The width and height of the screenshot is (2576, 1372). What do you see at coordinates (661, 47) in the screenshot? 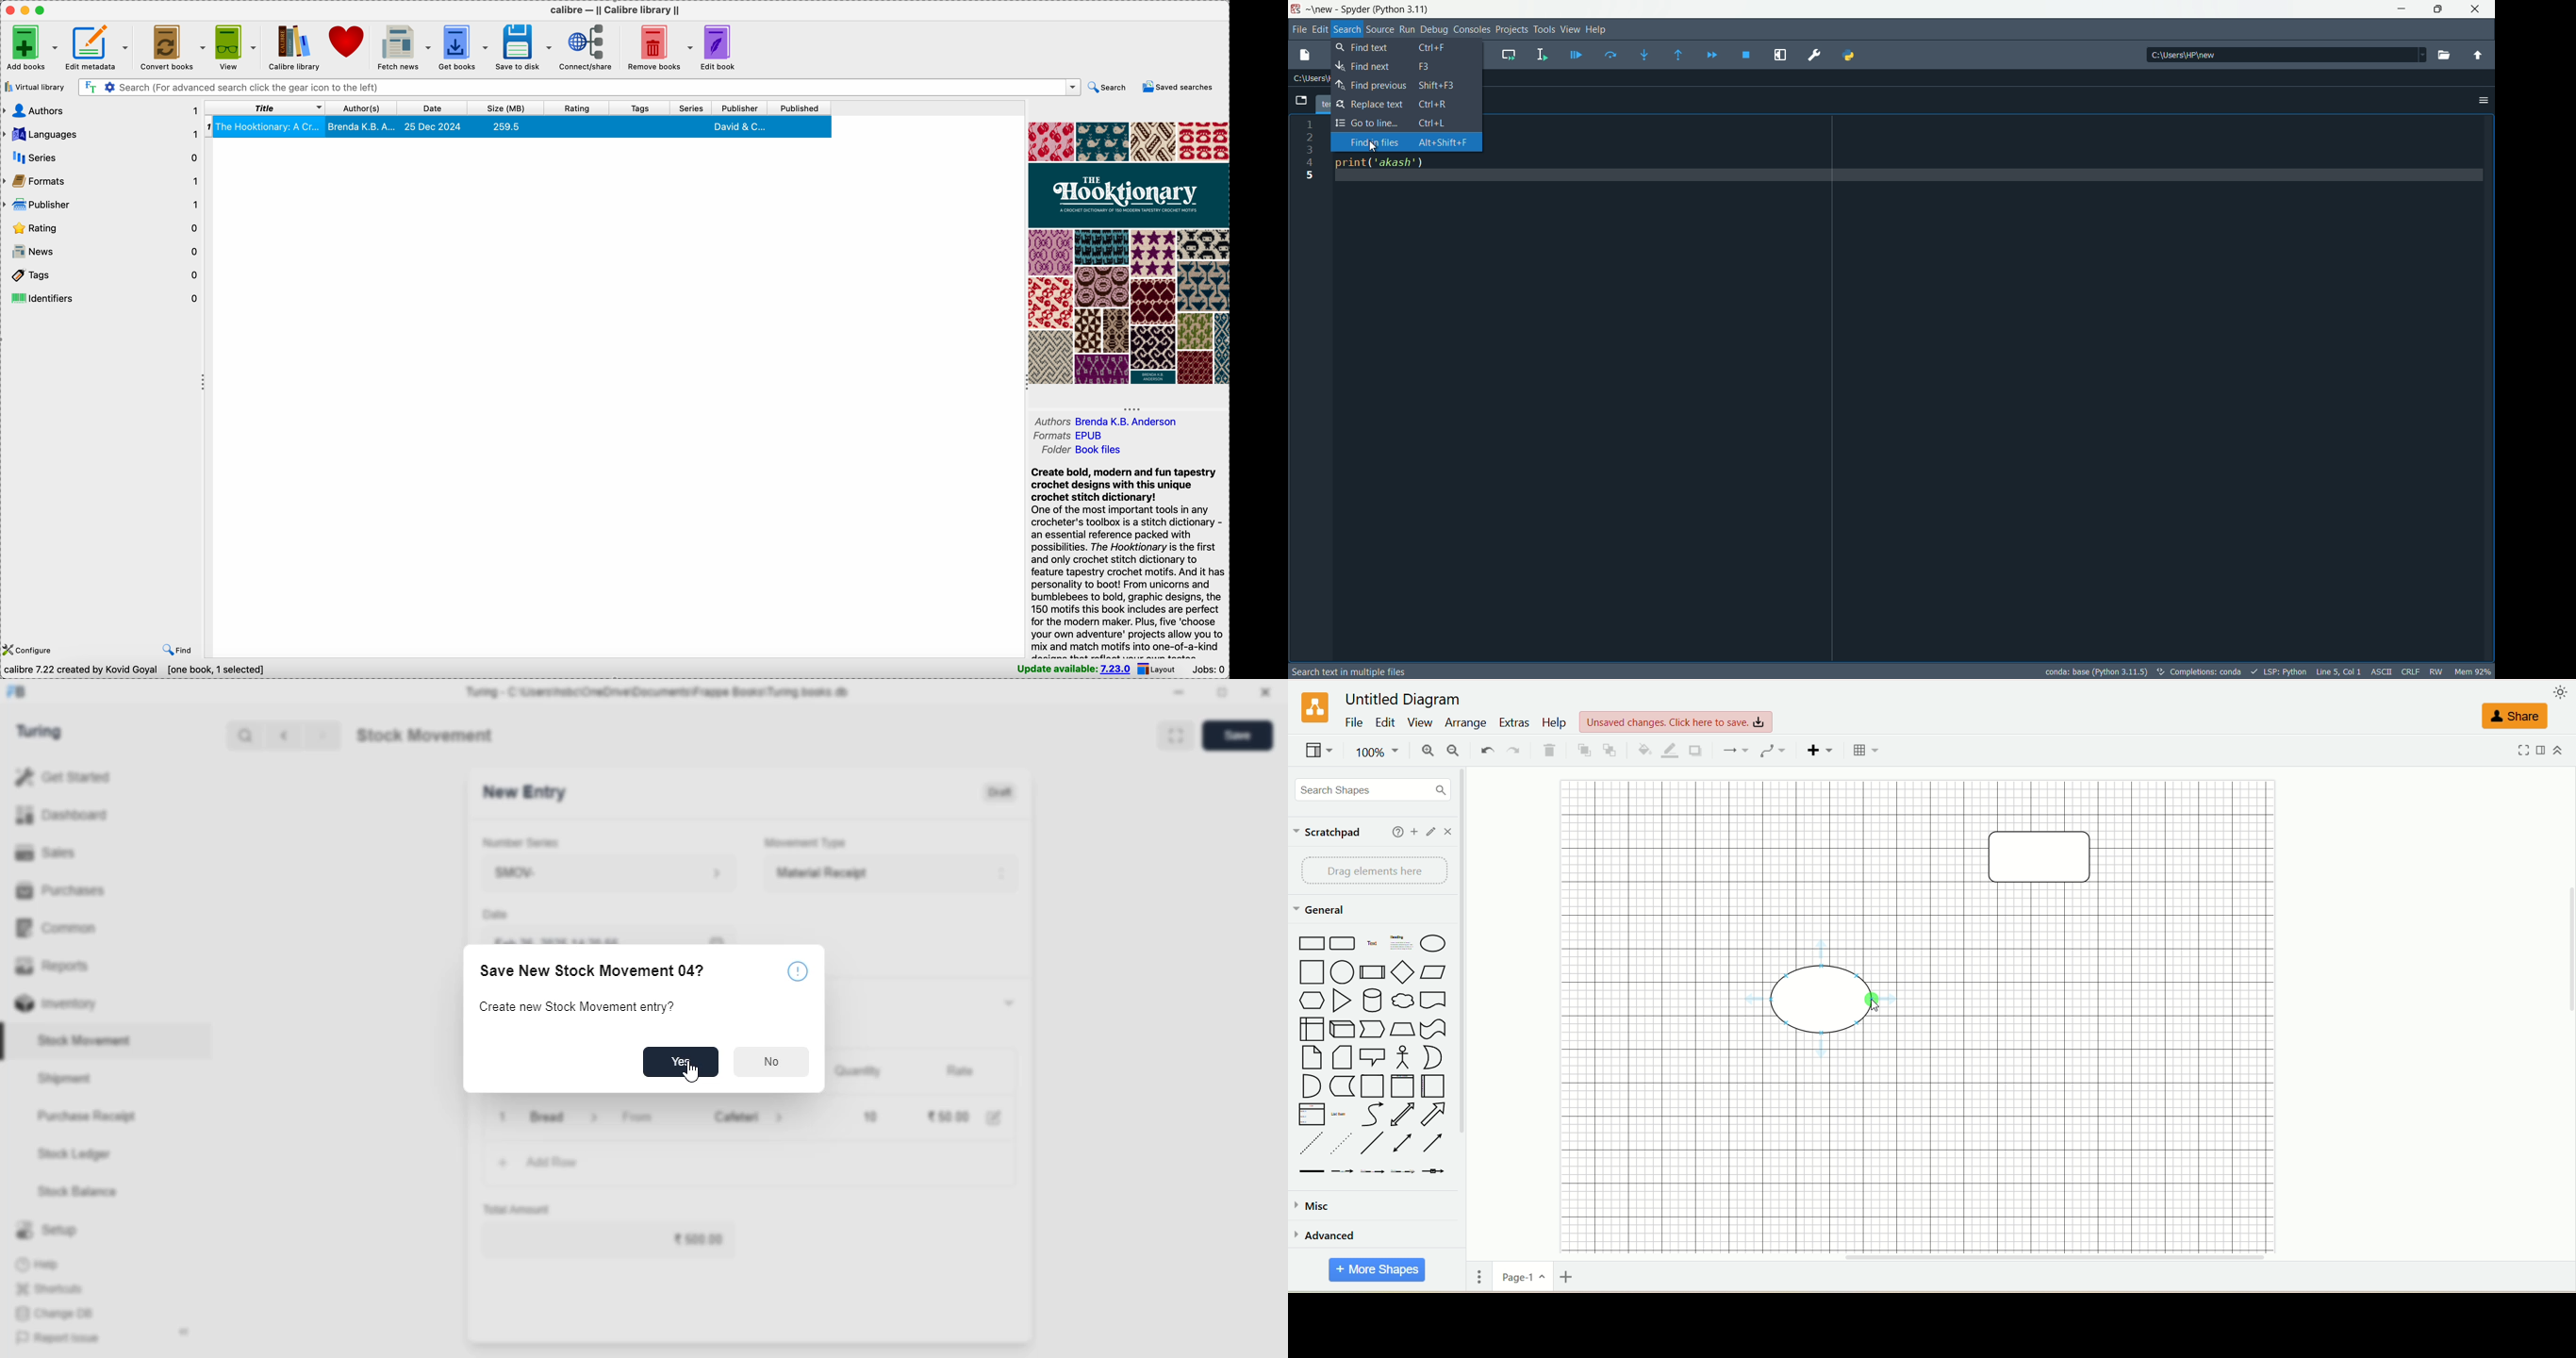
I see `remove books` at bounding box center [661, 47].